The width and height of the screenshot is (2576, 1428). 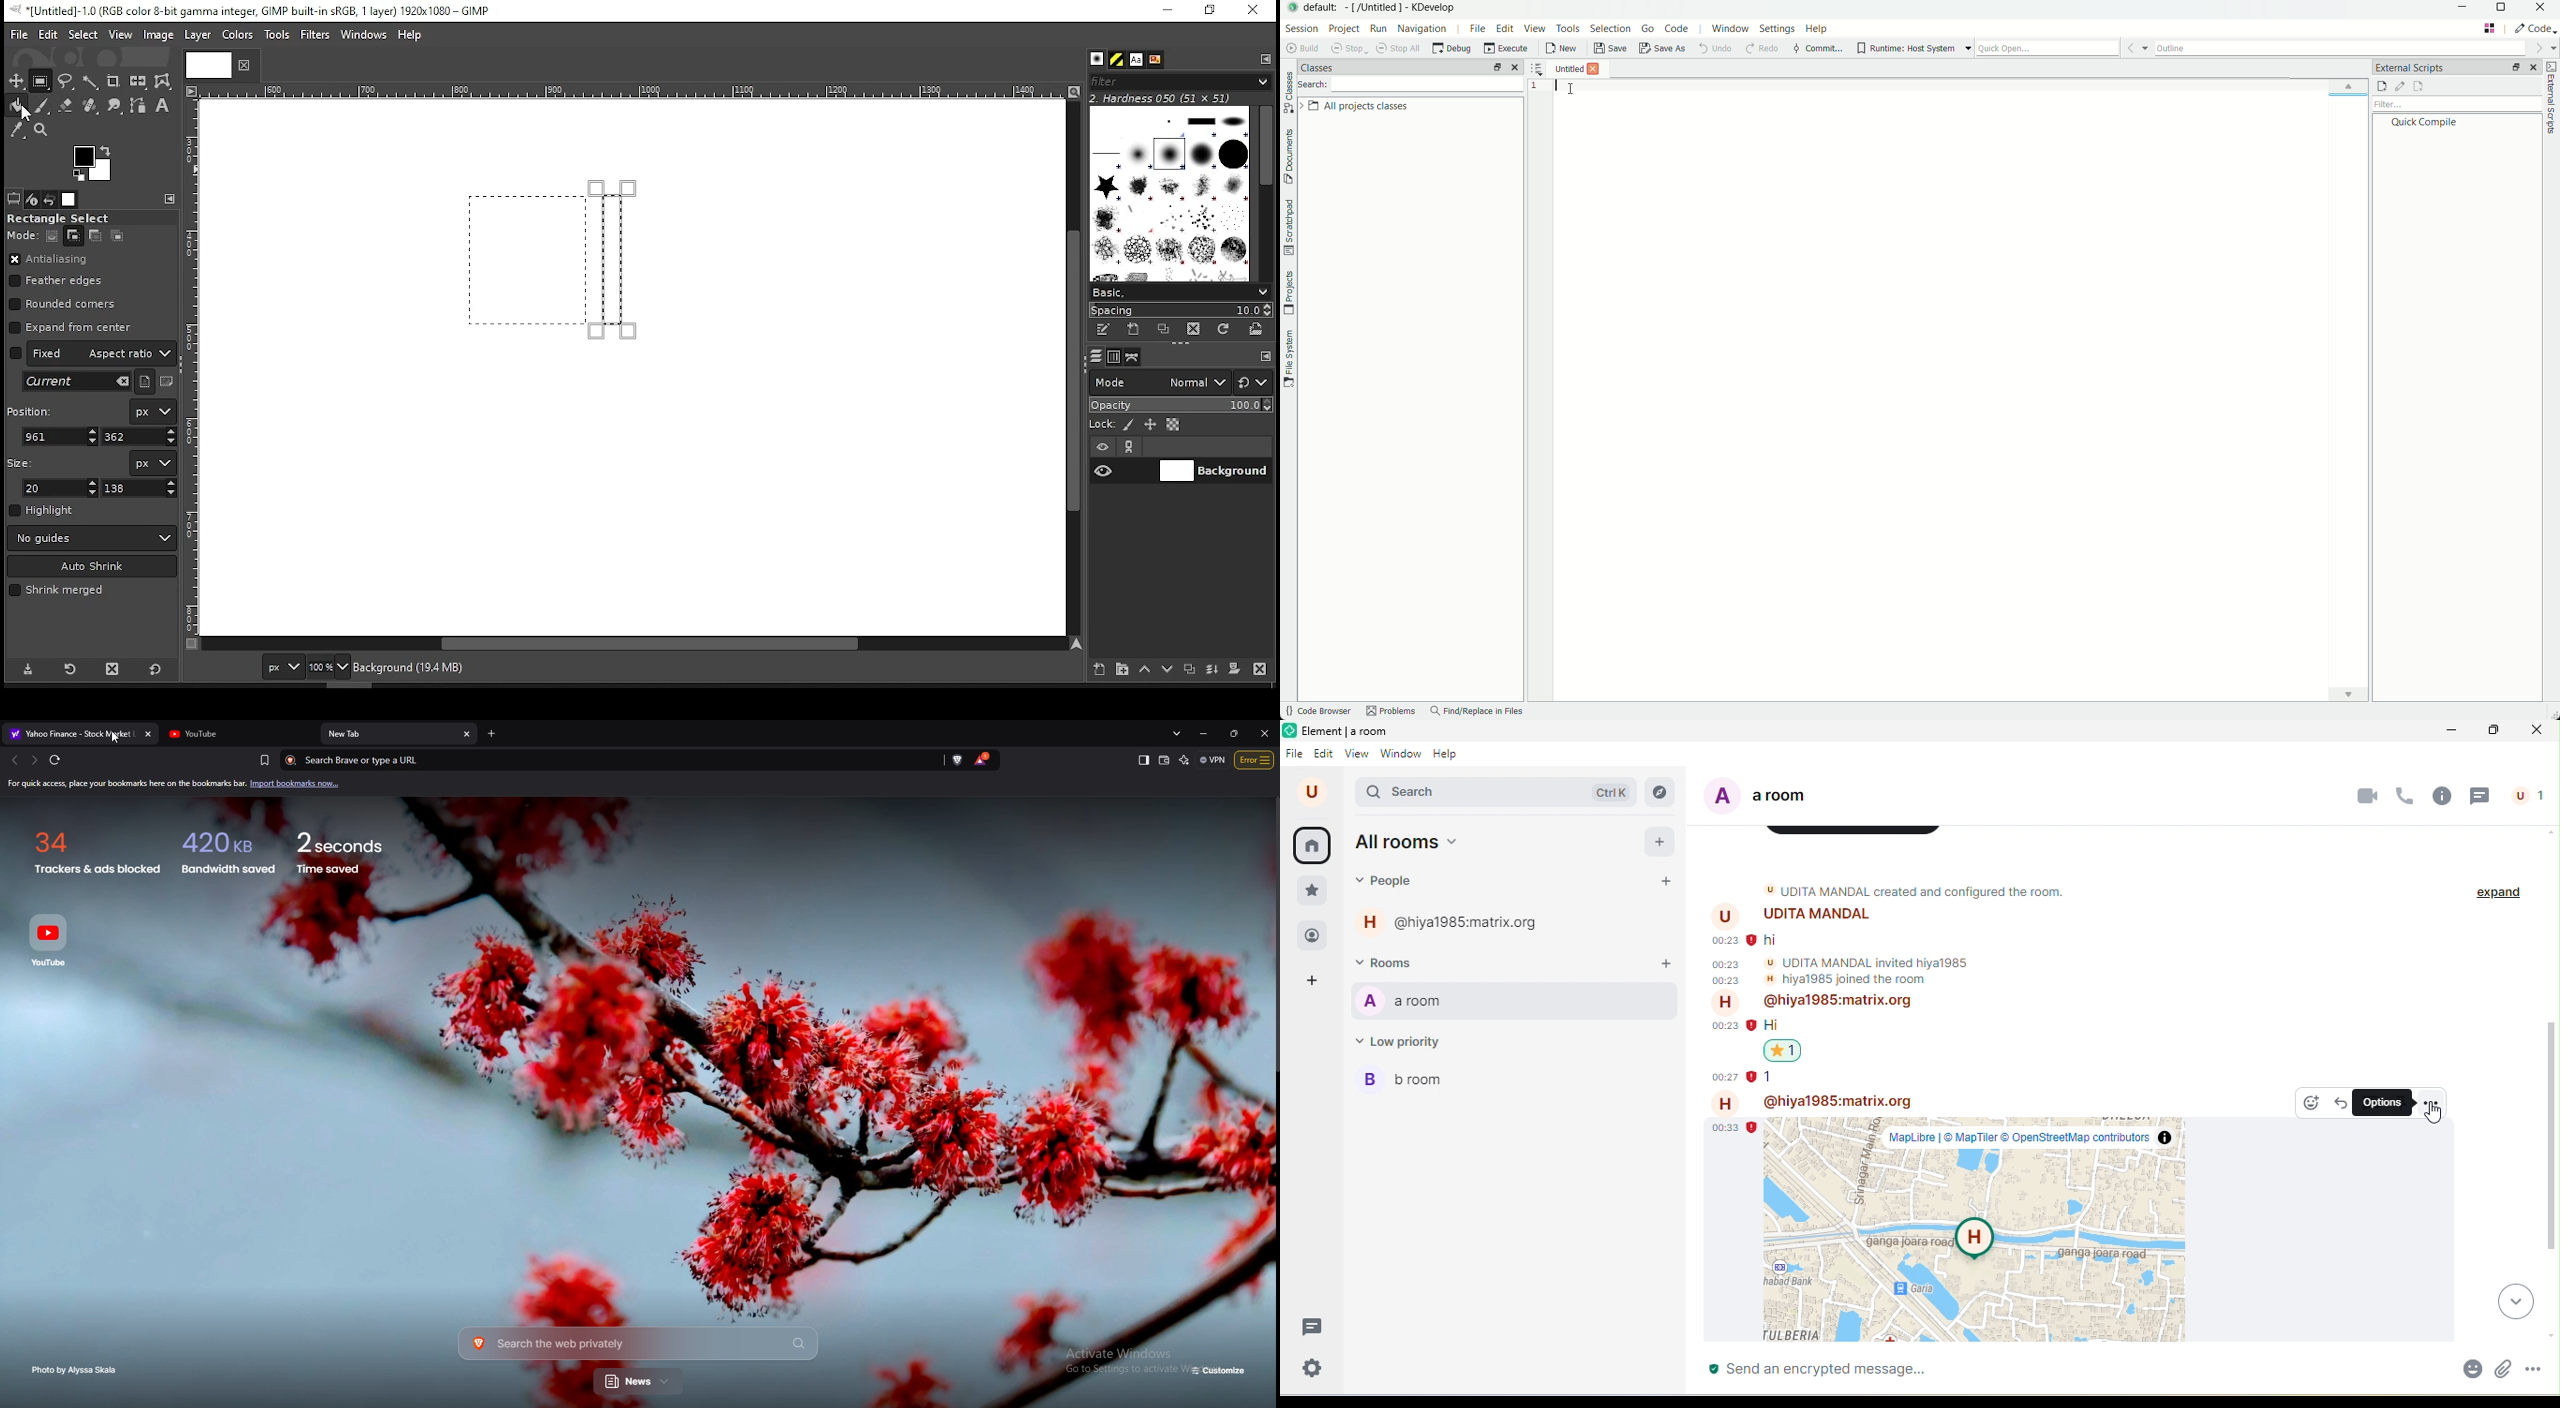 I want to click on a room, so click(x=1402, y=1000).